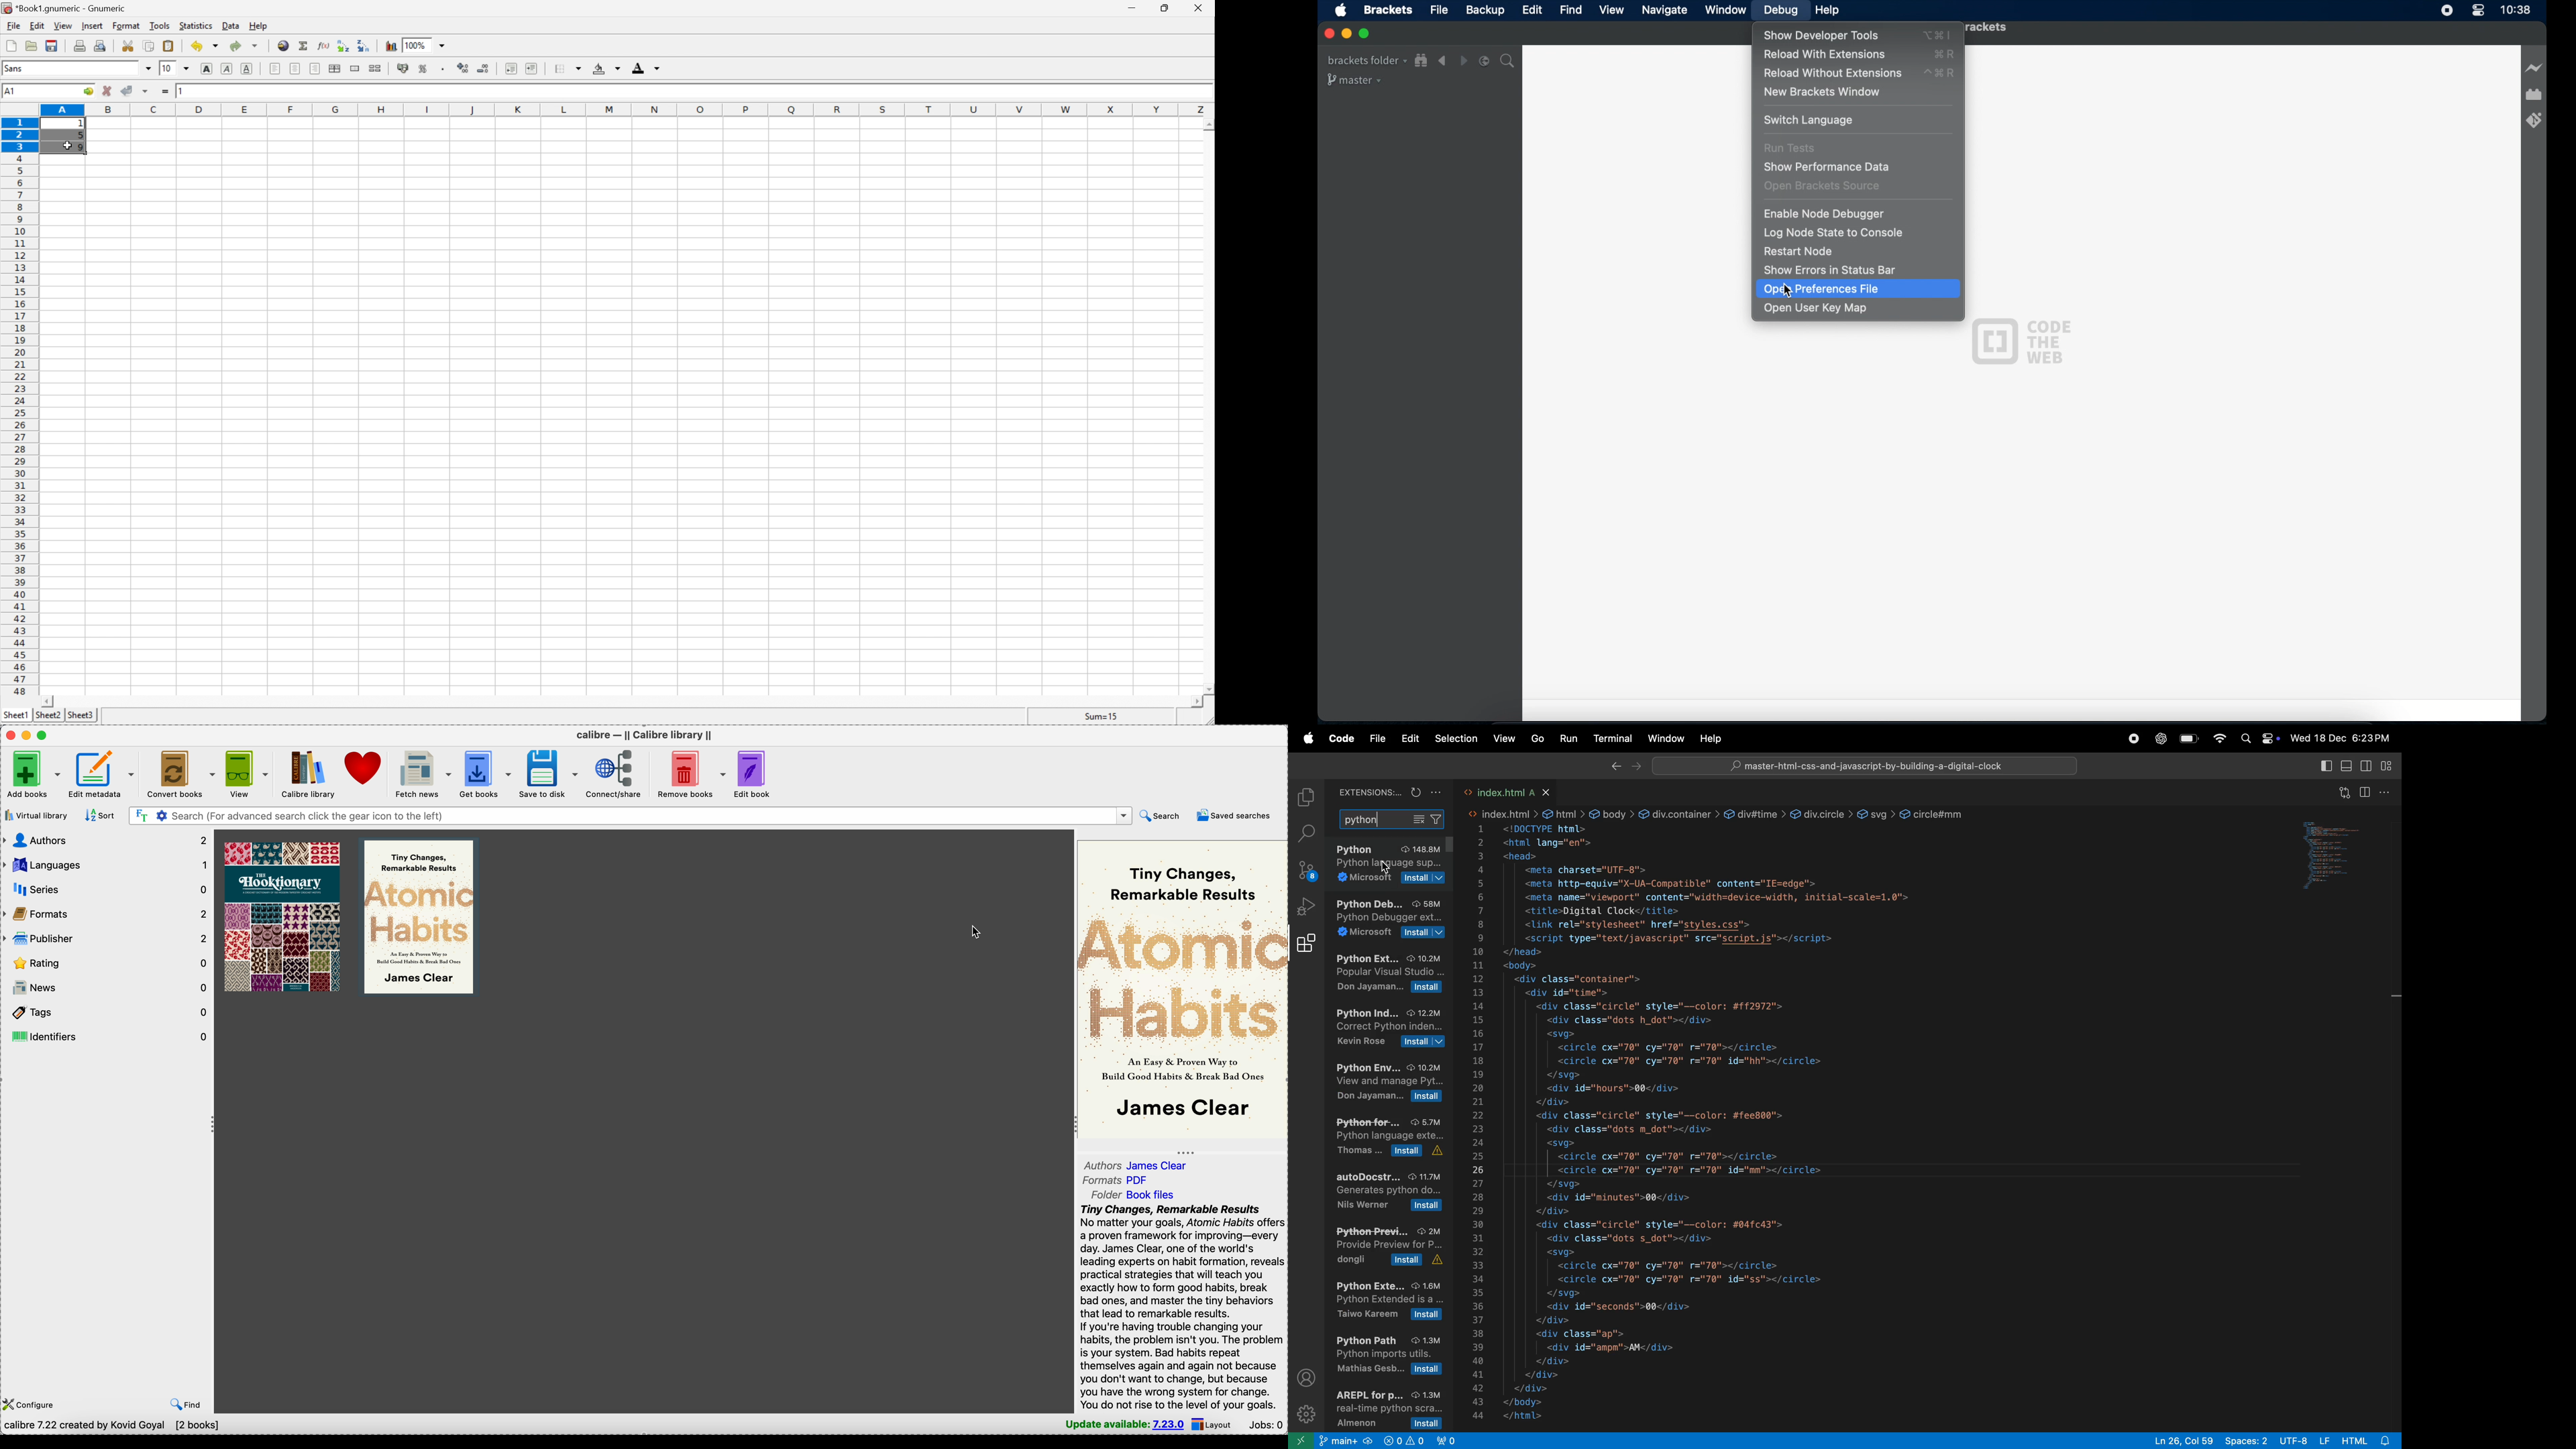 The height and width of the screenshot is (1456, 2576). What do you see at coordinates (1388, 1085) in the screenshot?
I see `python envoirnment` at bounding box center [1388, 1085].